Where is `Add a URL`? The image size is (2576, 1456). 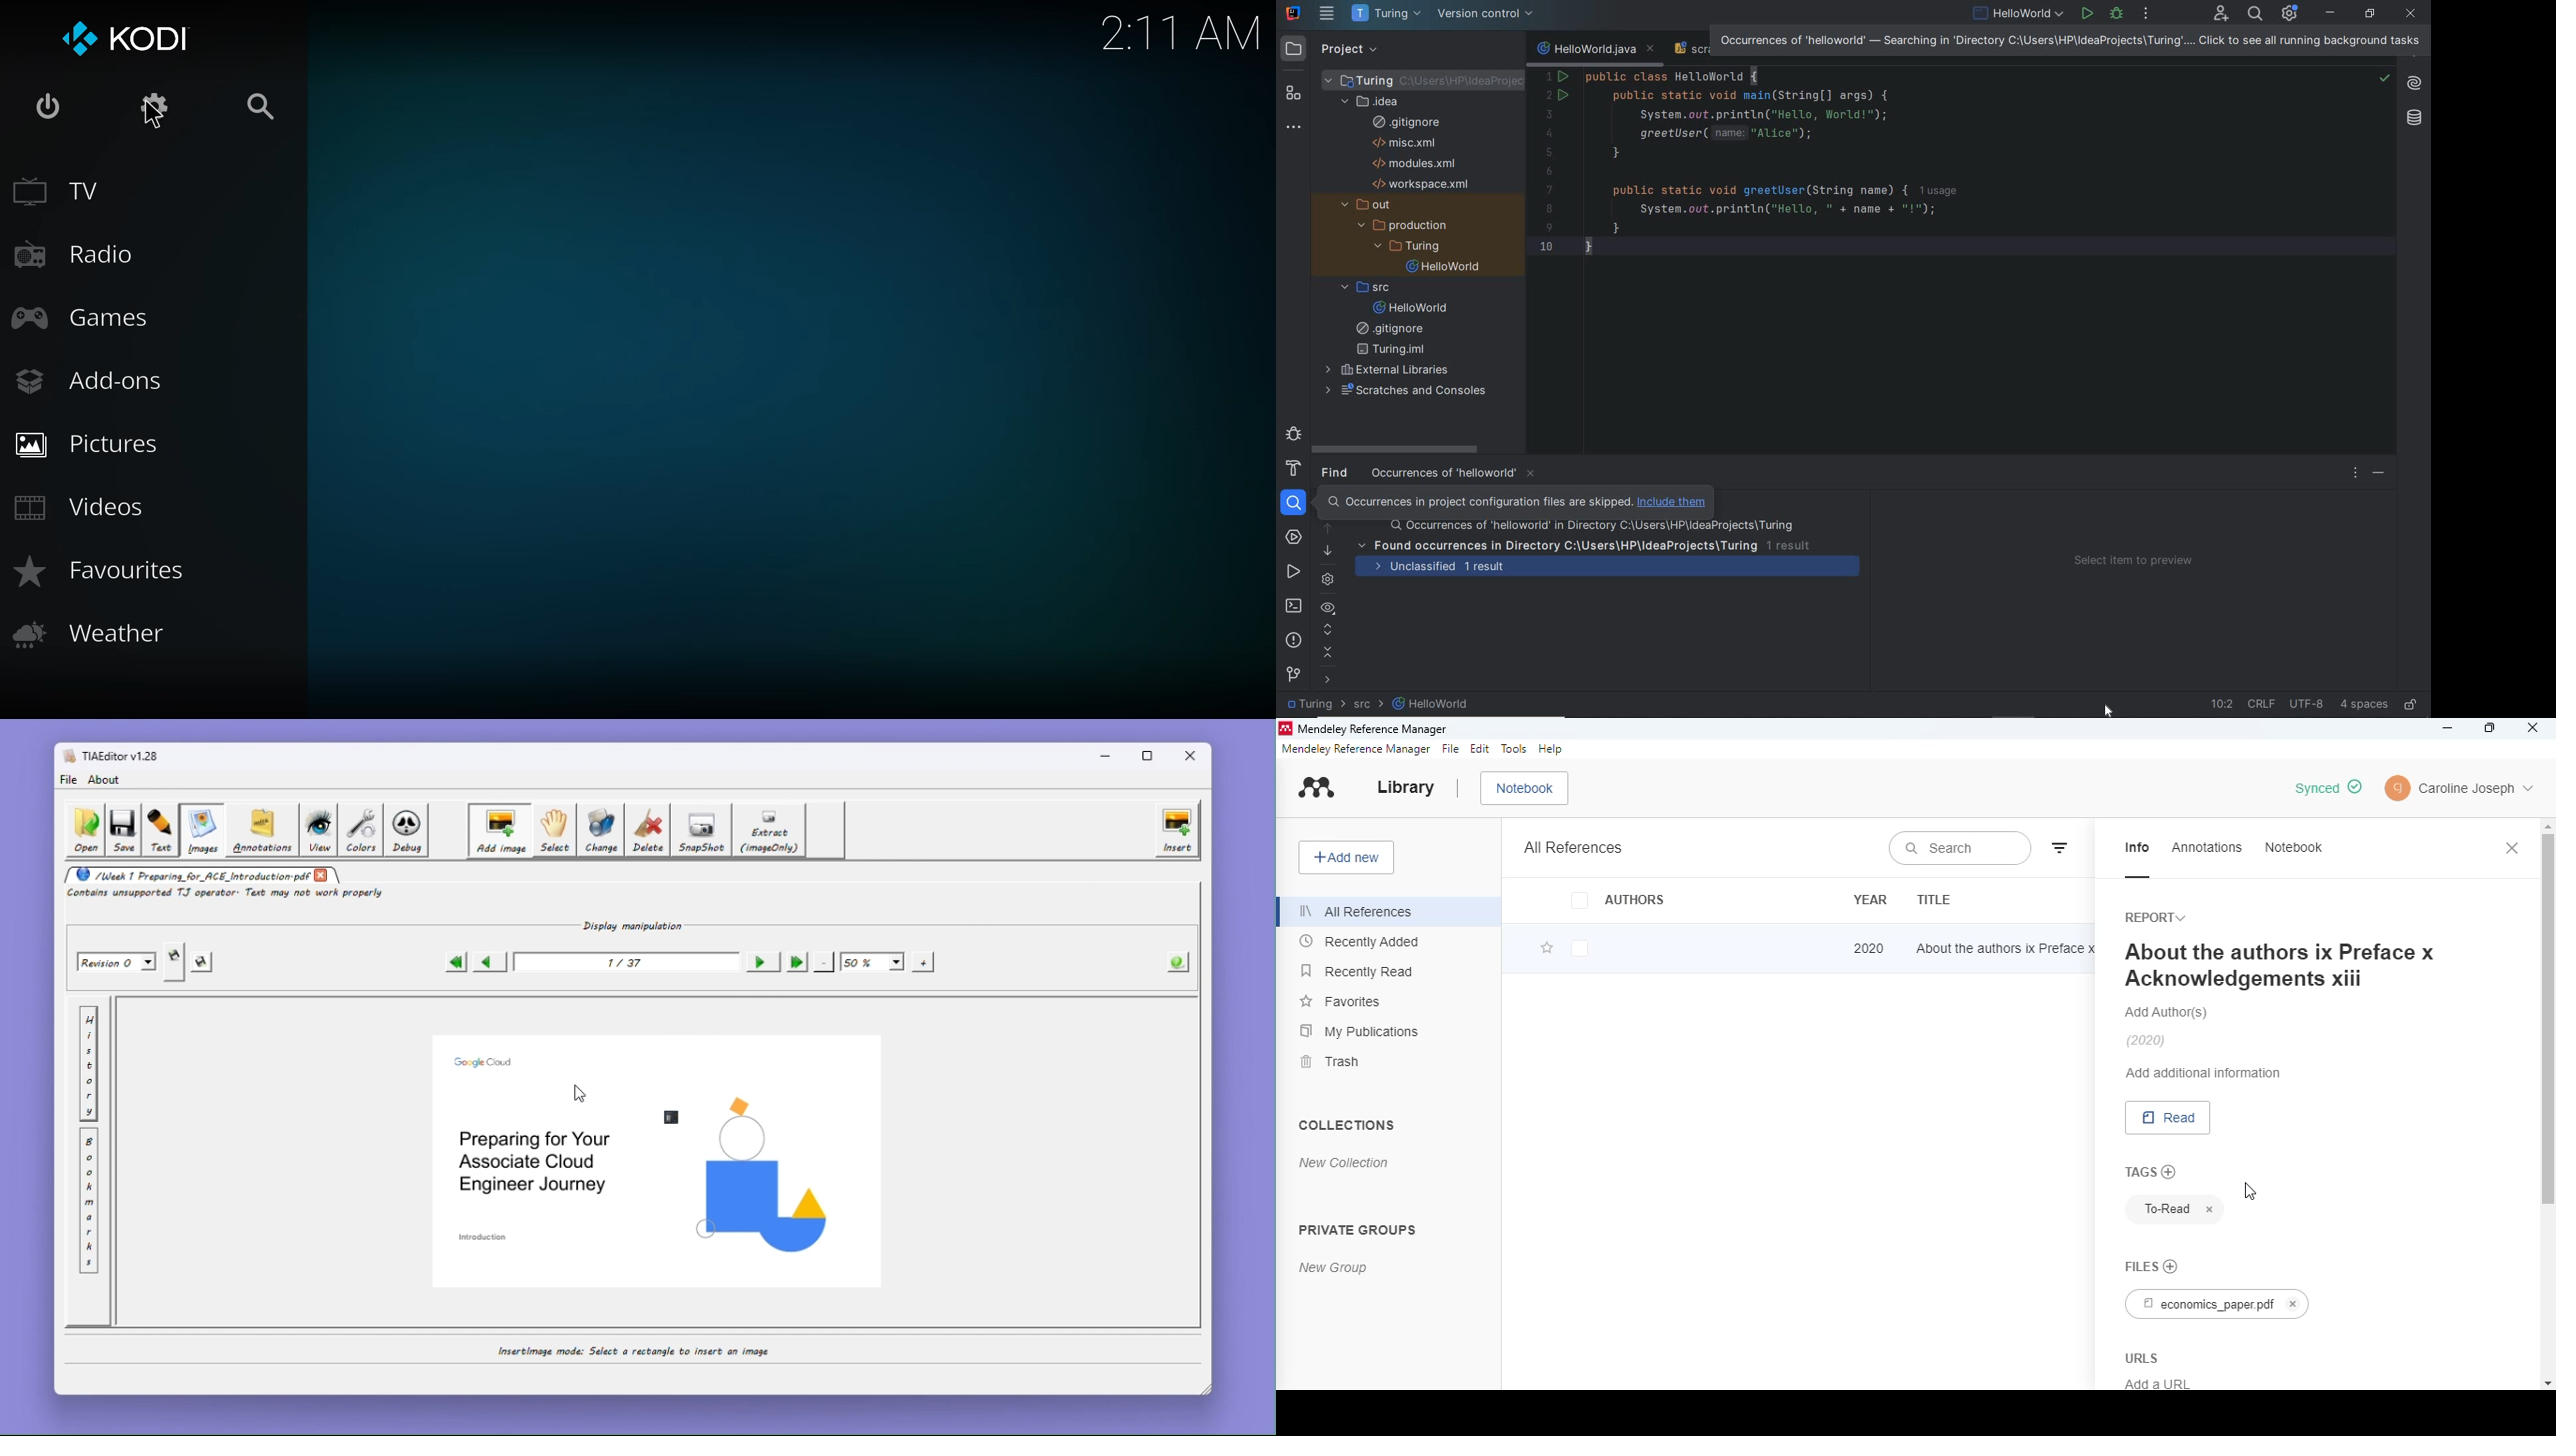
Add a URL is located at coordinates (2158, 1381).